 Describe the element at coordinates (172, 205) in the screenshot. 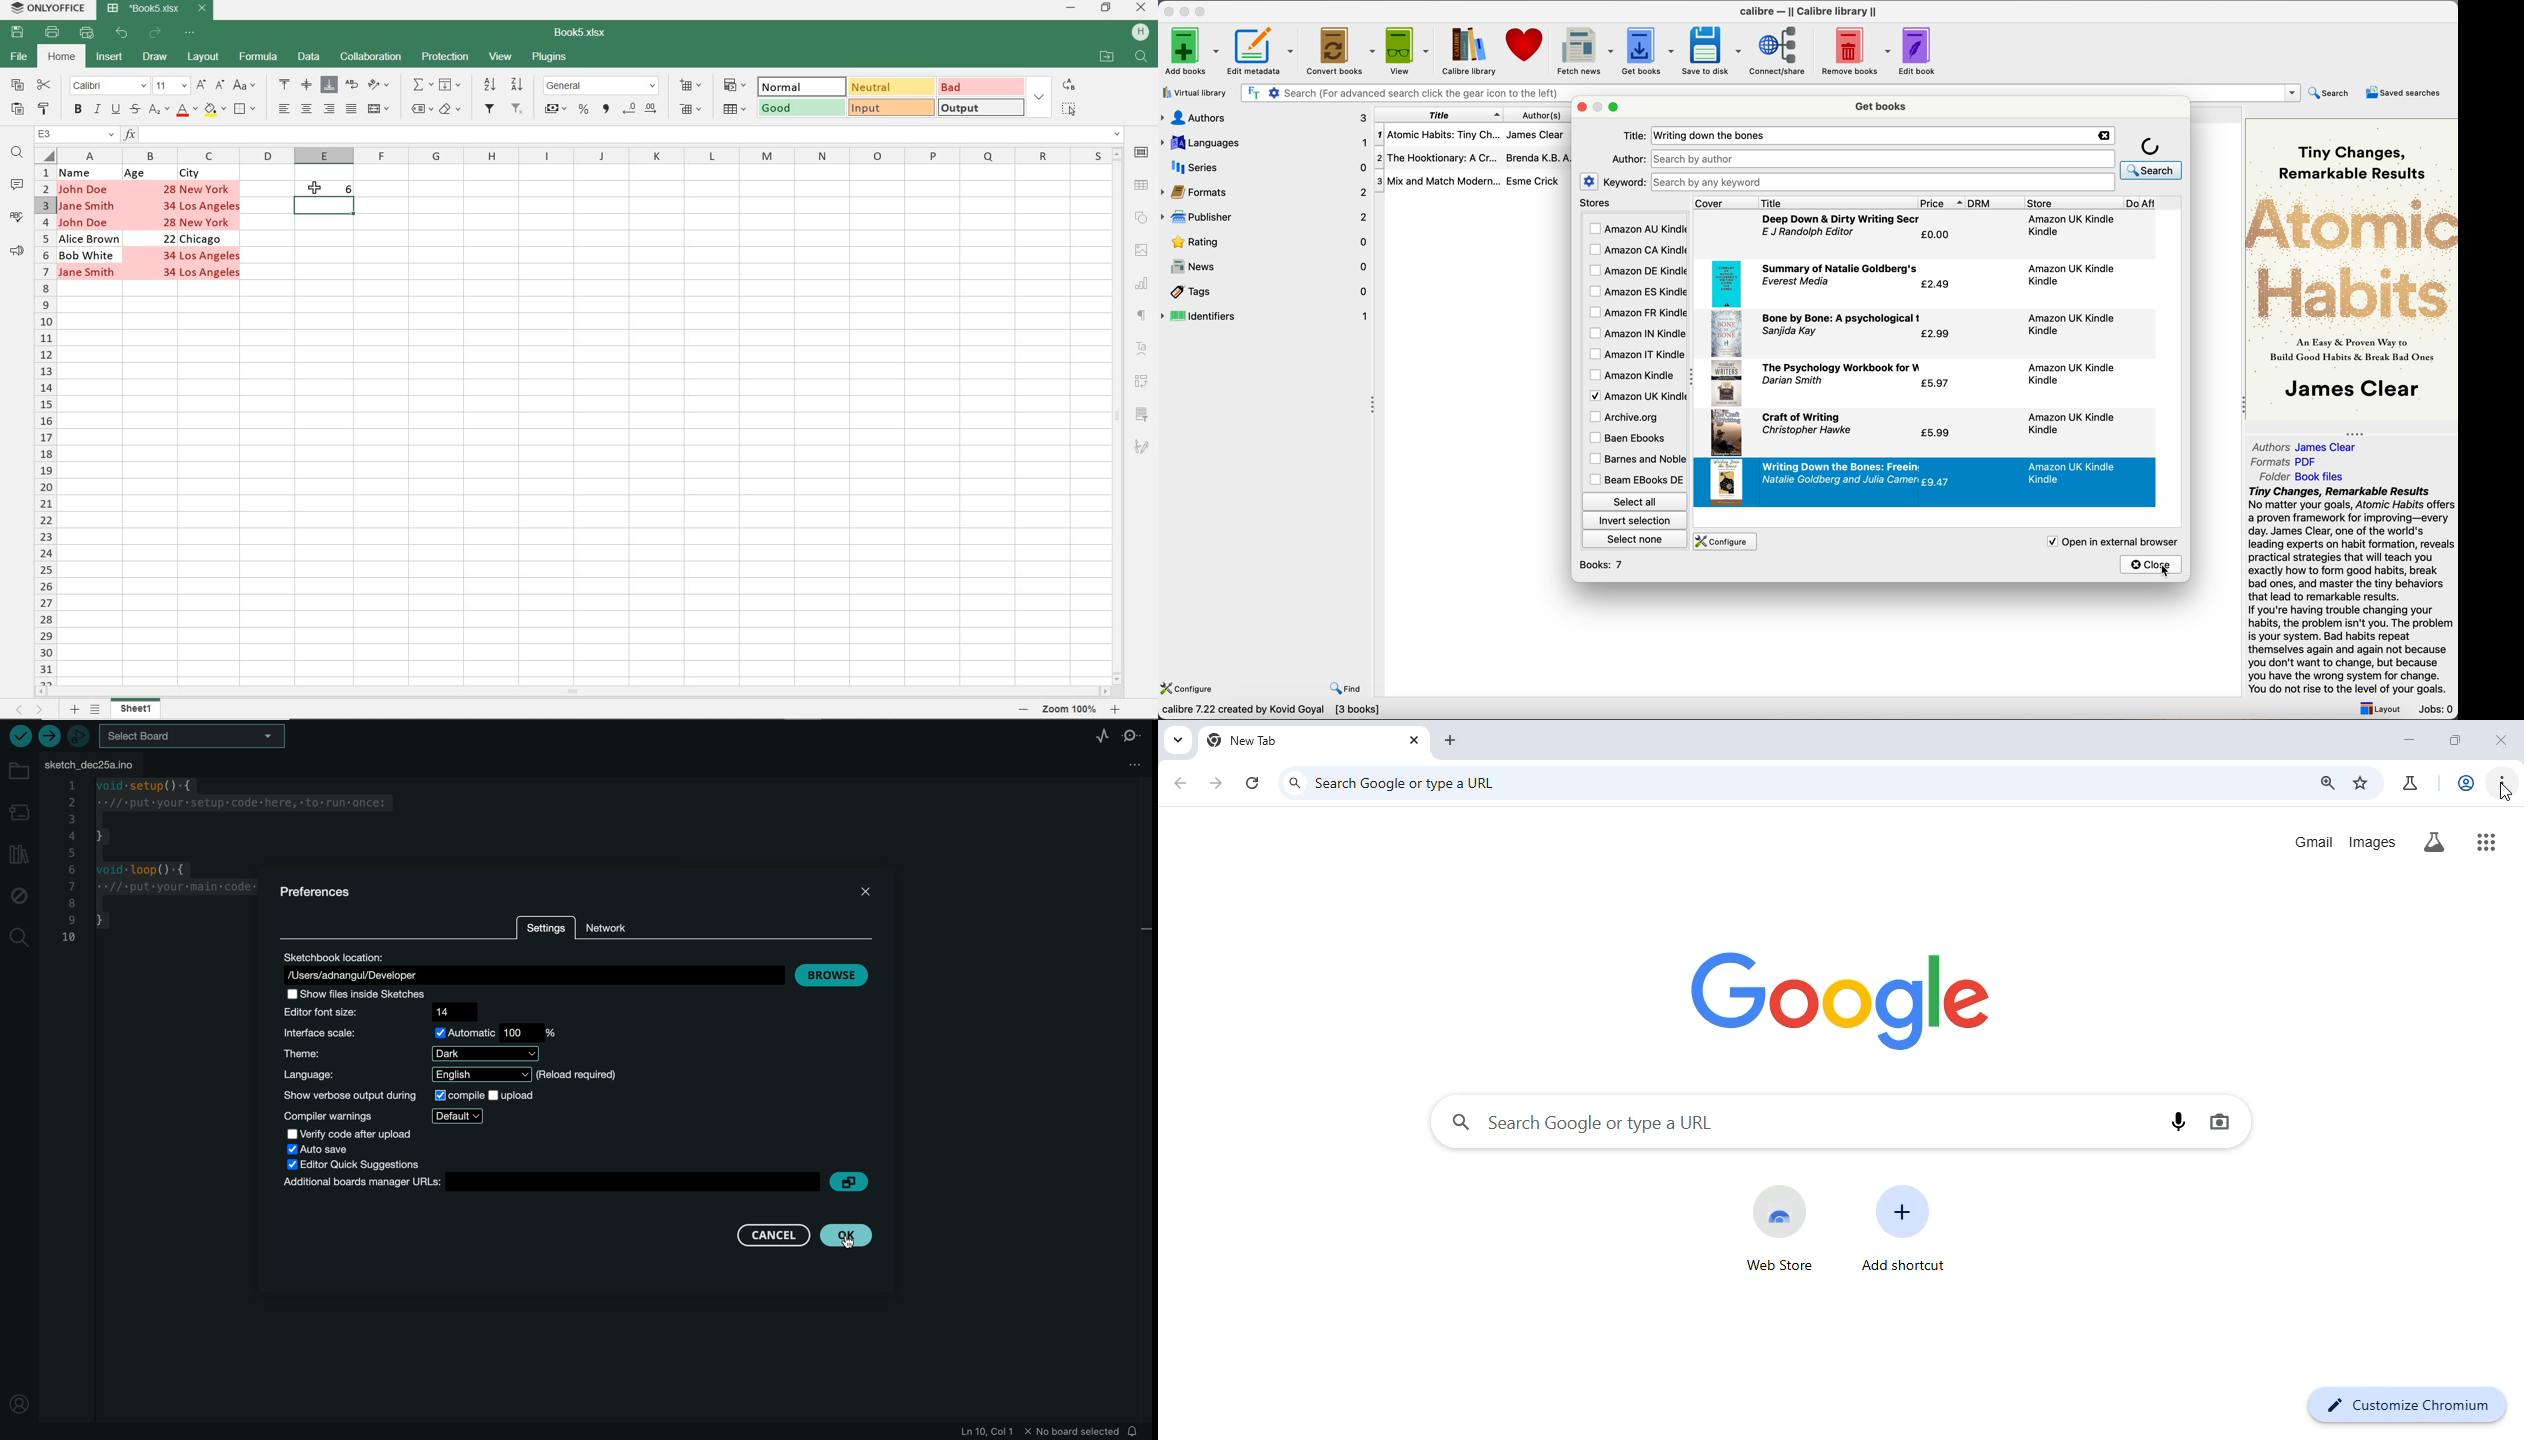

I see `34` at that location.